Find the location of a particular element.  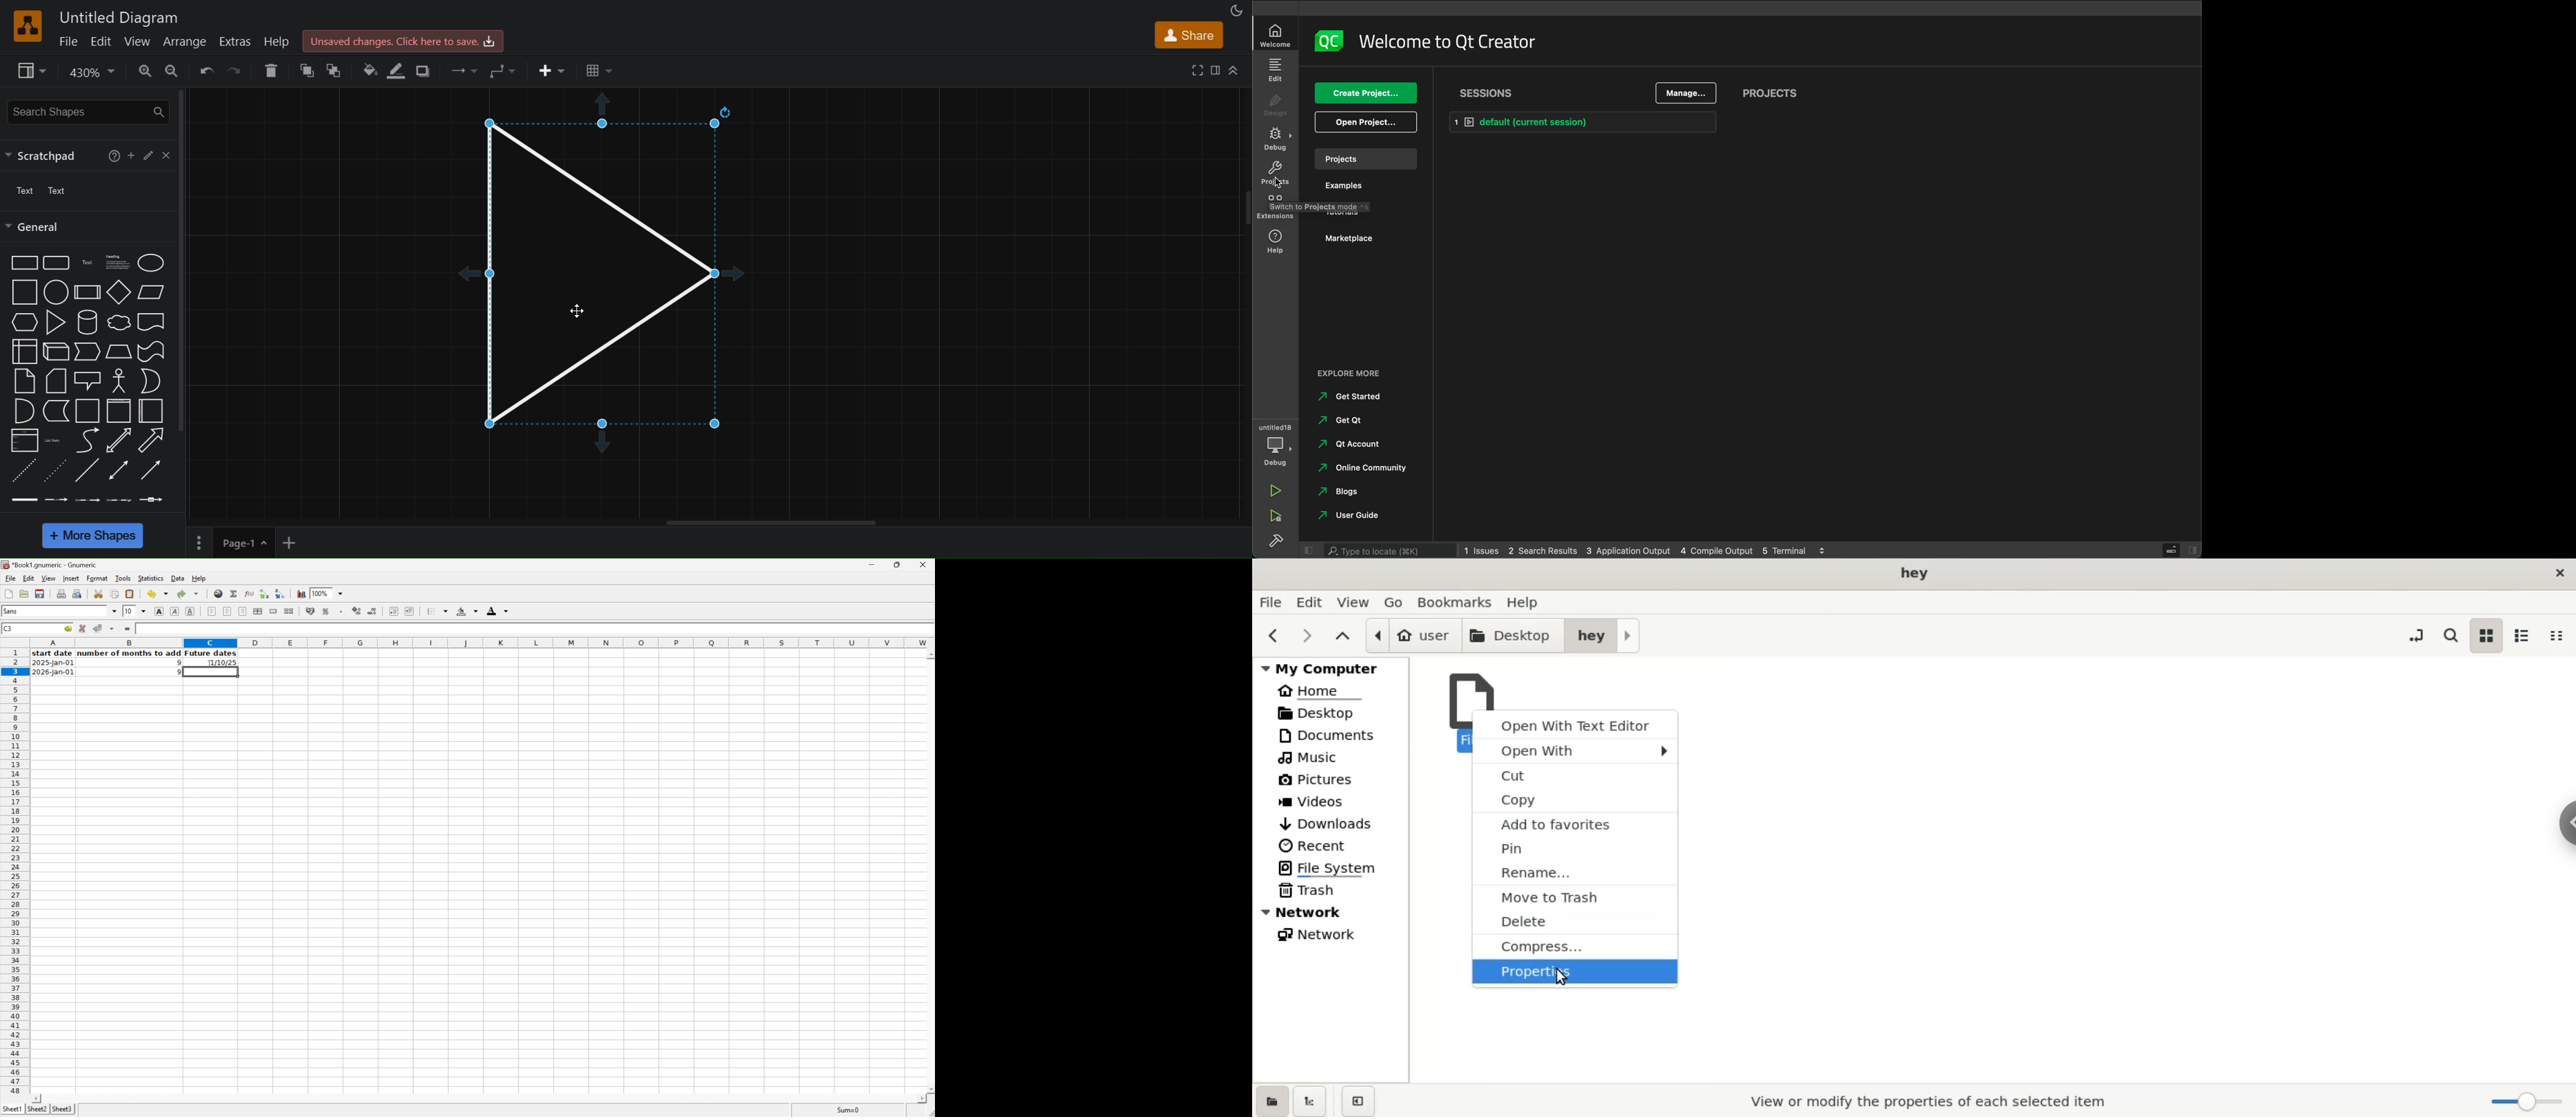

Open a file is located at coordinates (23, 594).